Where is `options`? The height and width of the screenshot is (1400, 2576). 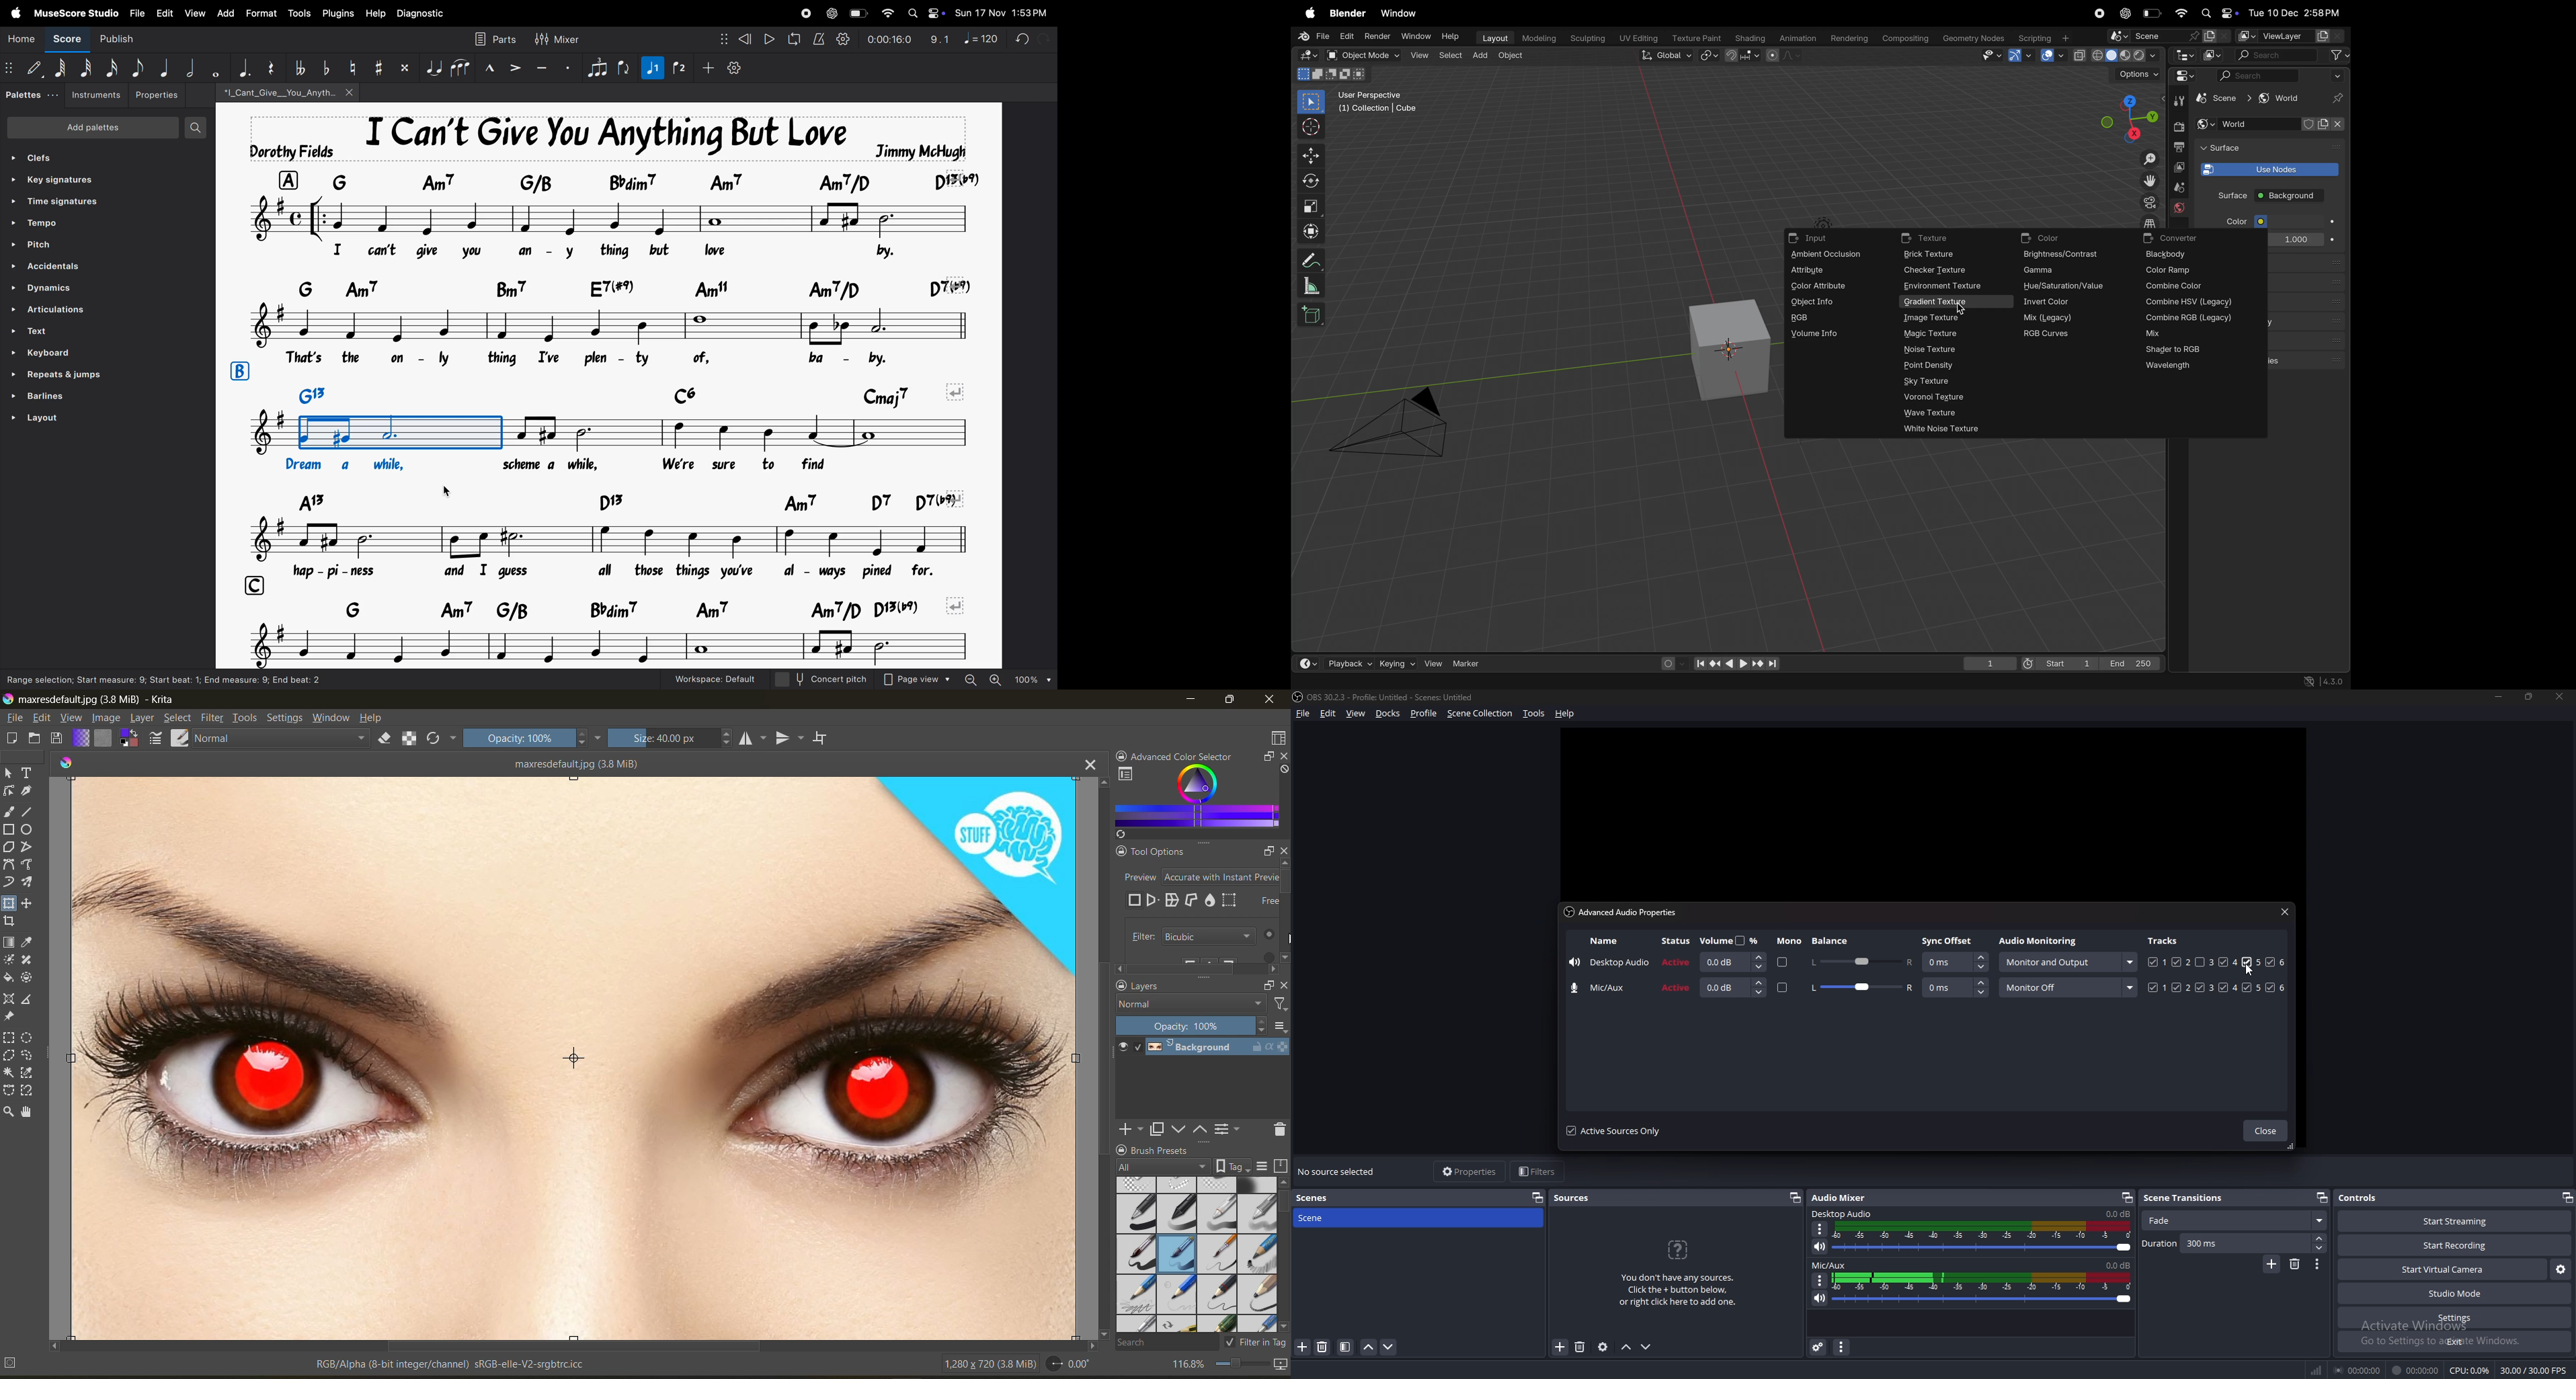 options is located at coordinates (1280, 1026).